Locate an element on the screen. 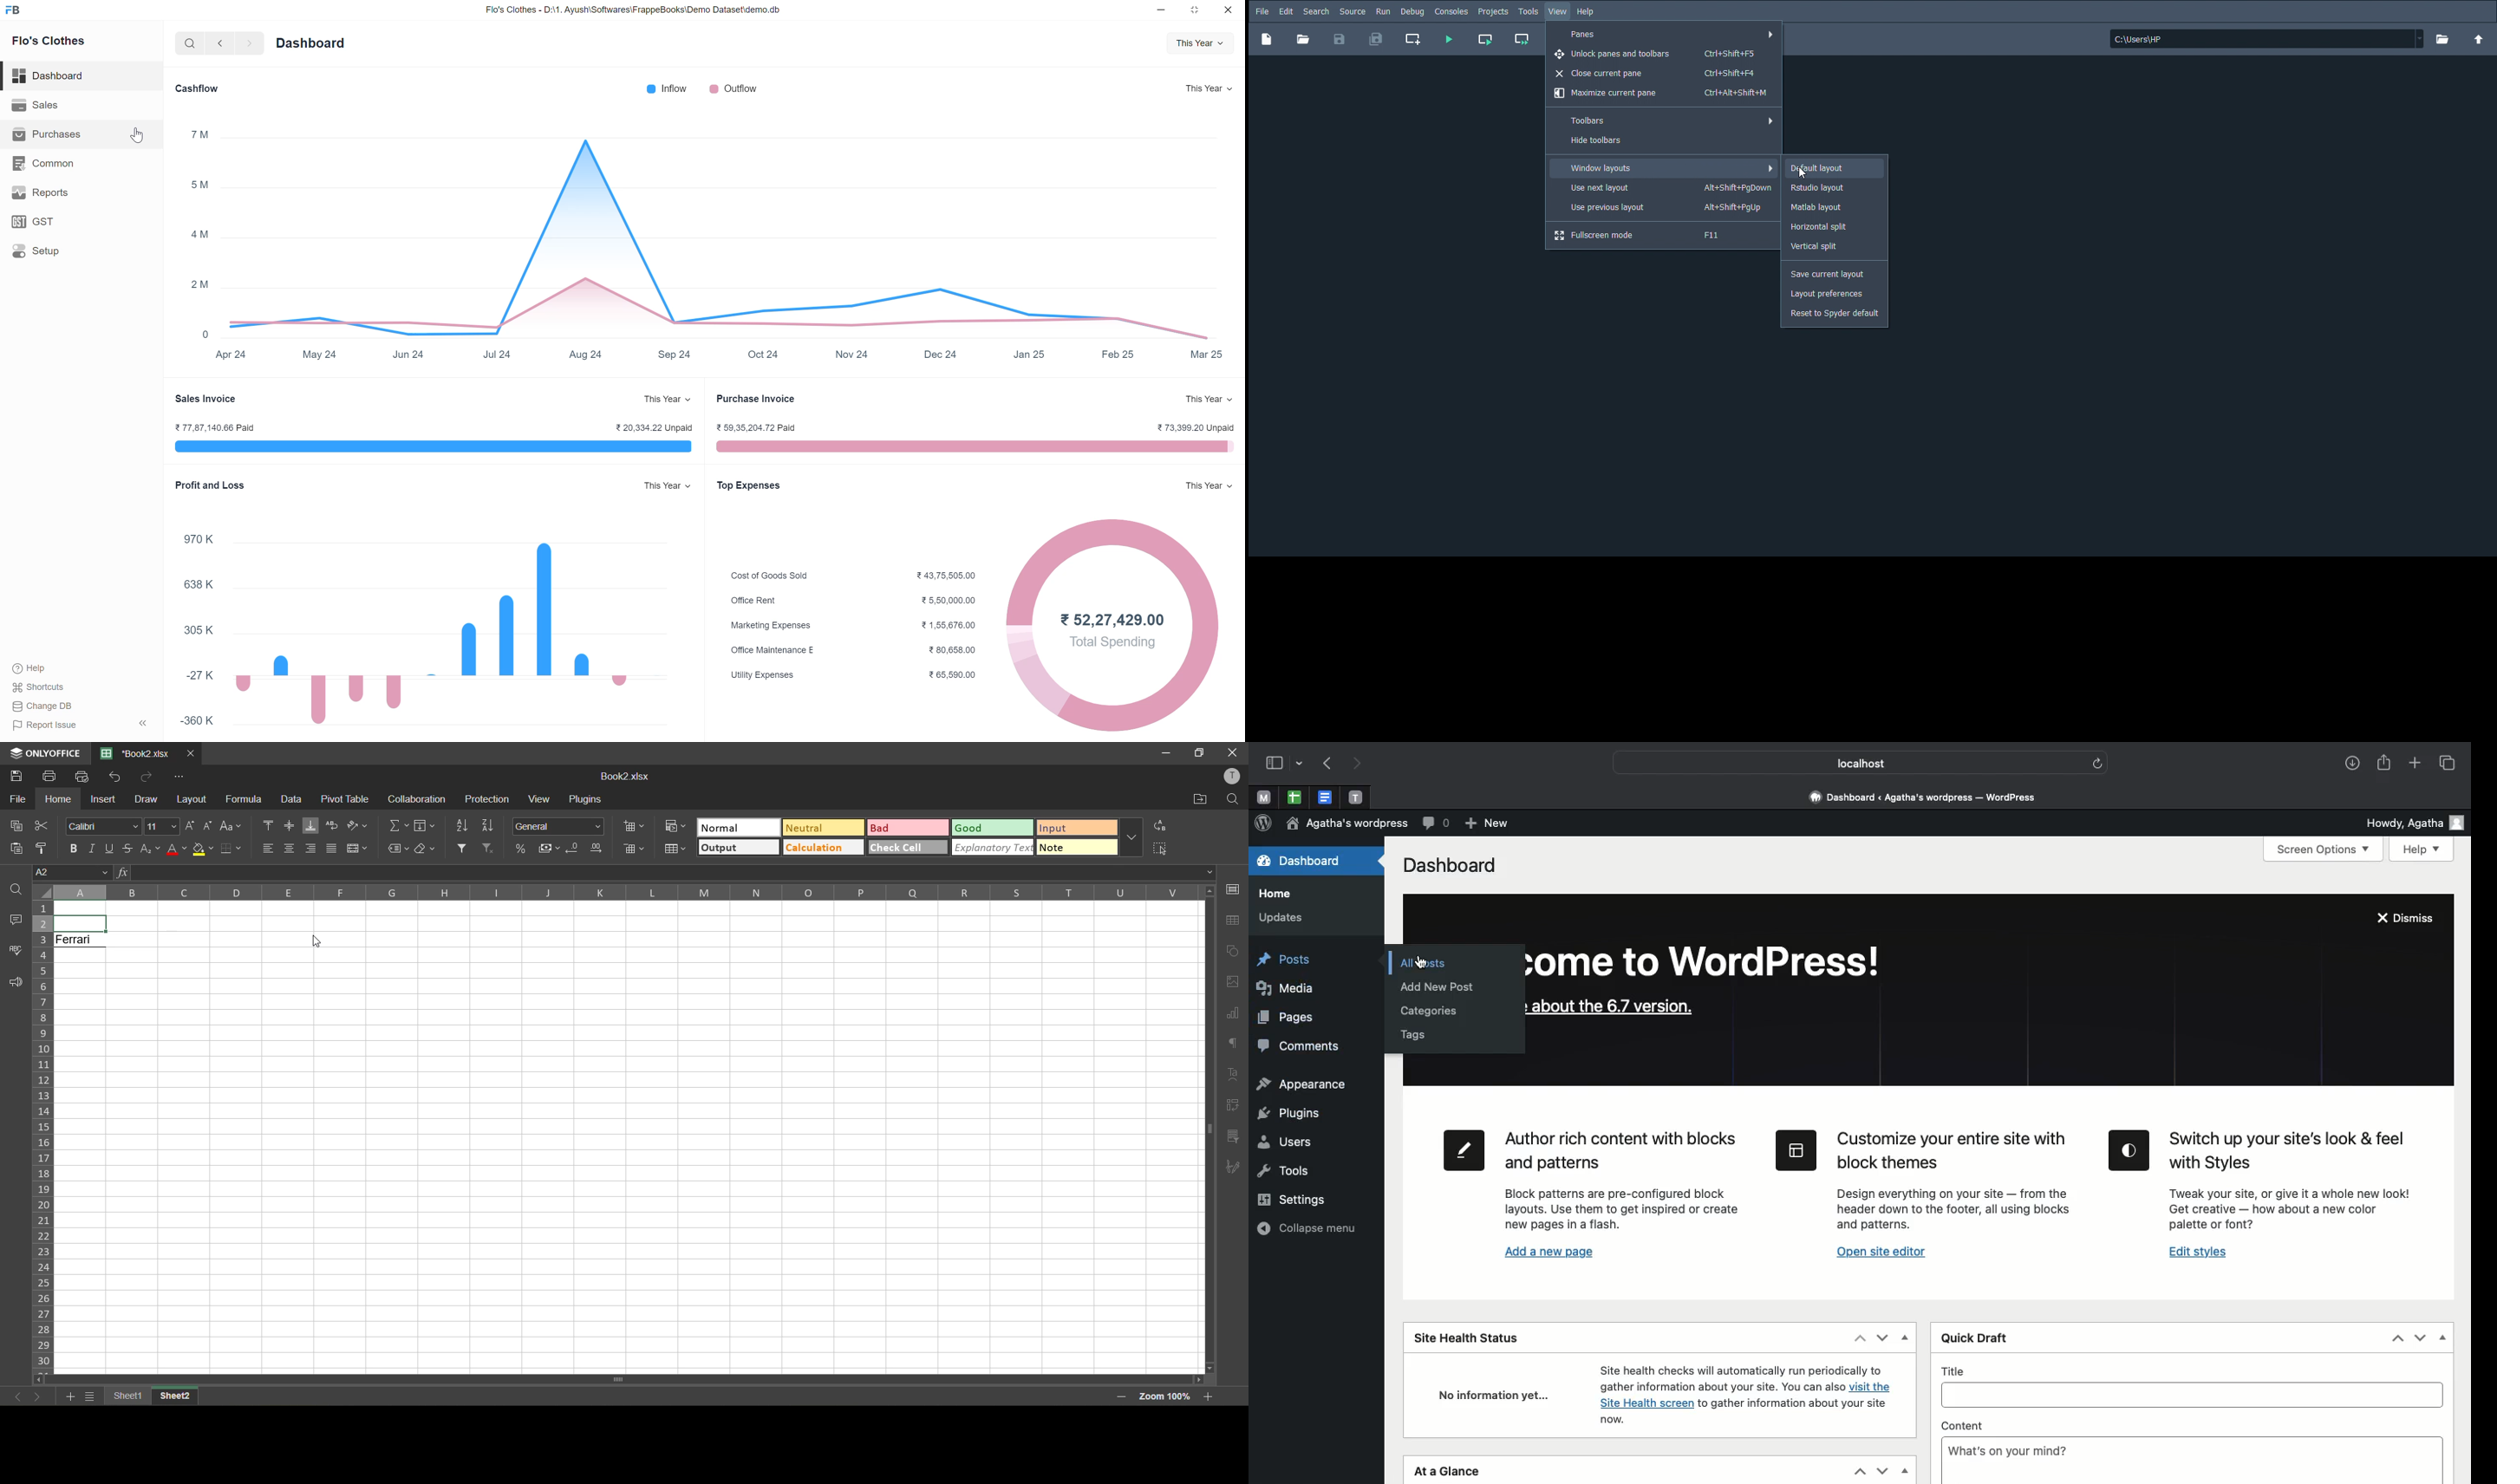 The height and width of the screenshot is (1484, 2520). search is located at coordinates (188, 44).